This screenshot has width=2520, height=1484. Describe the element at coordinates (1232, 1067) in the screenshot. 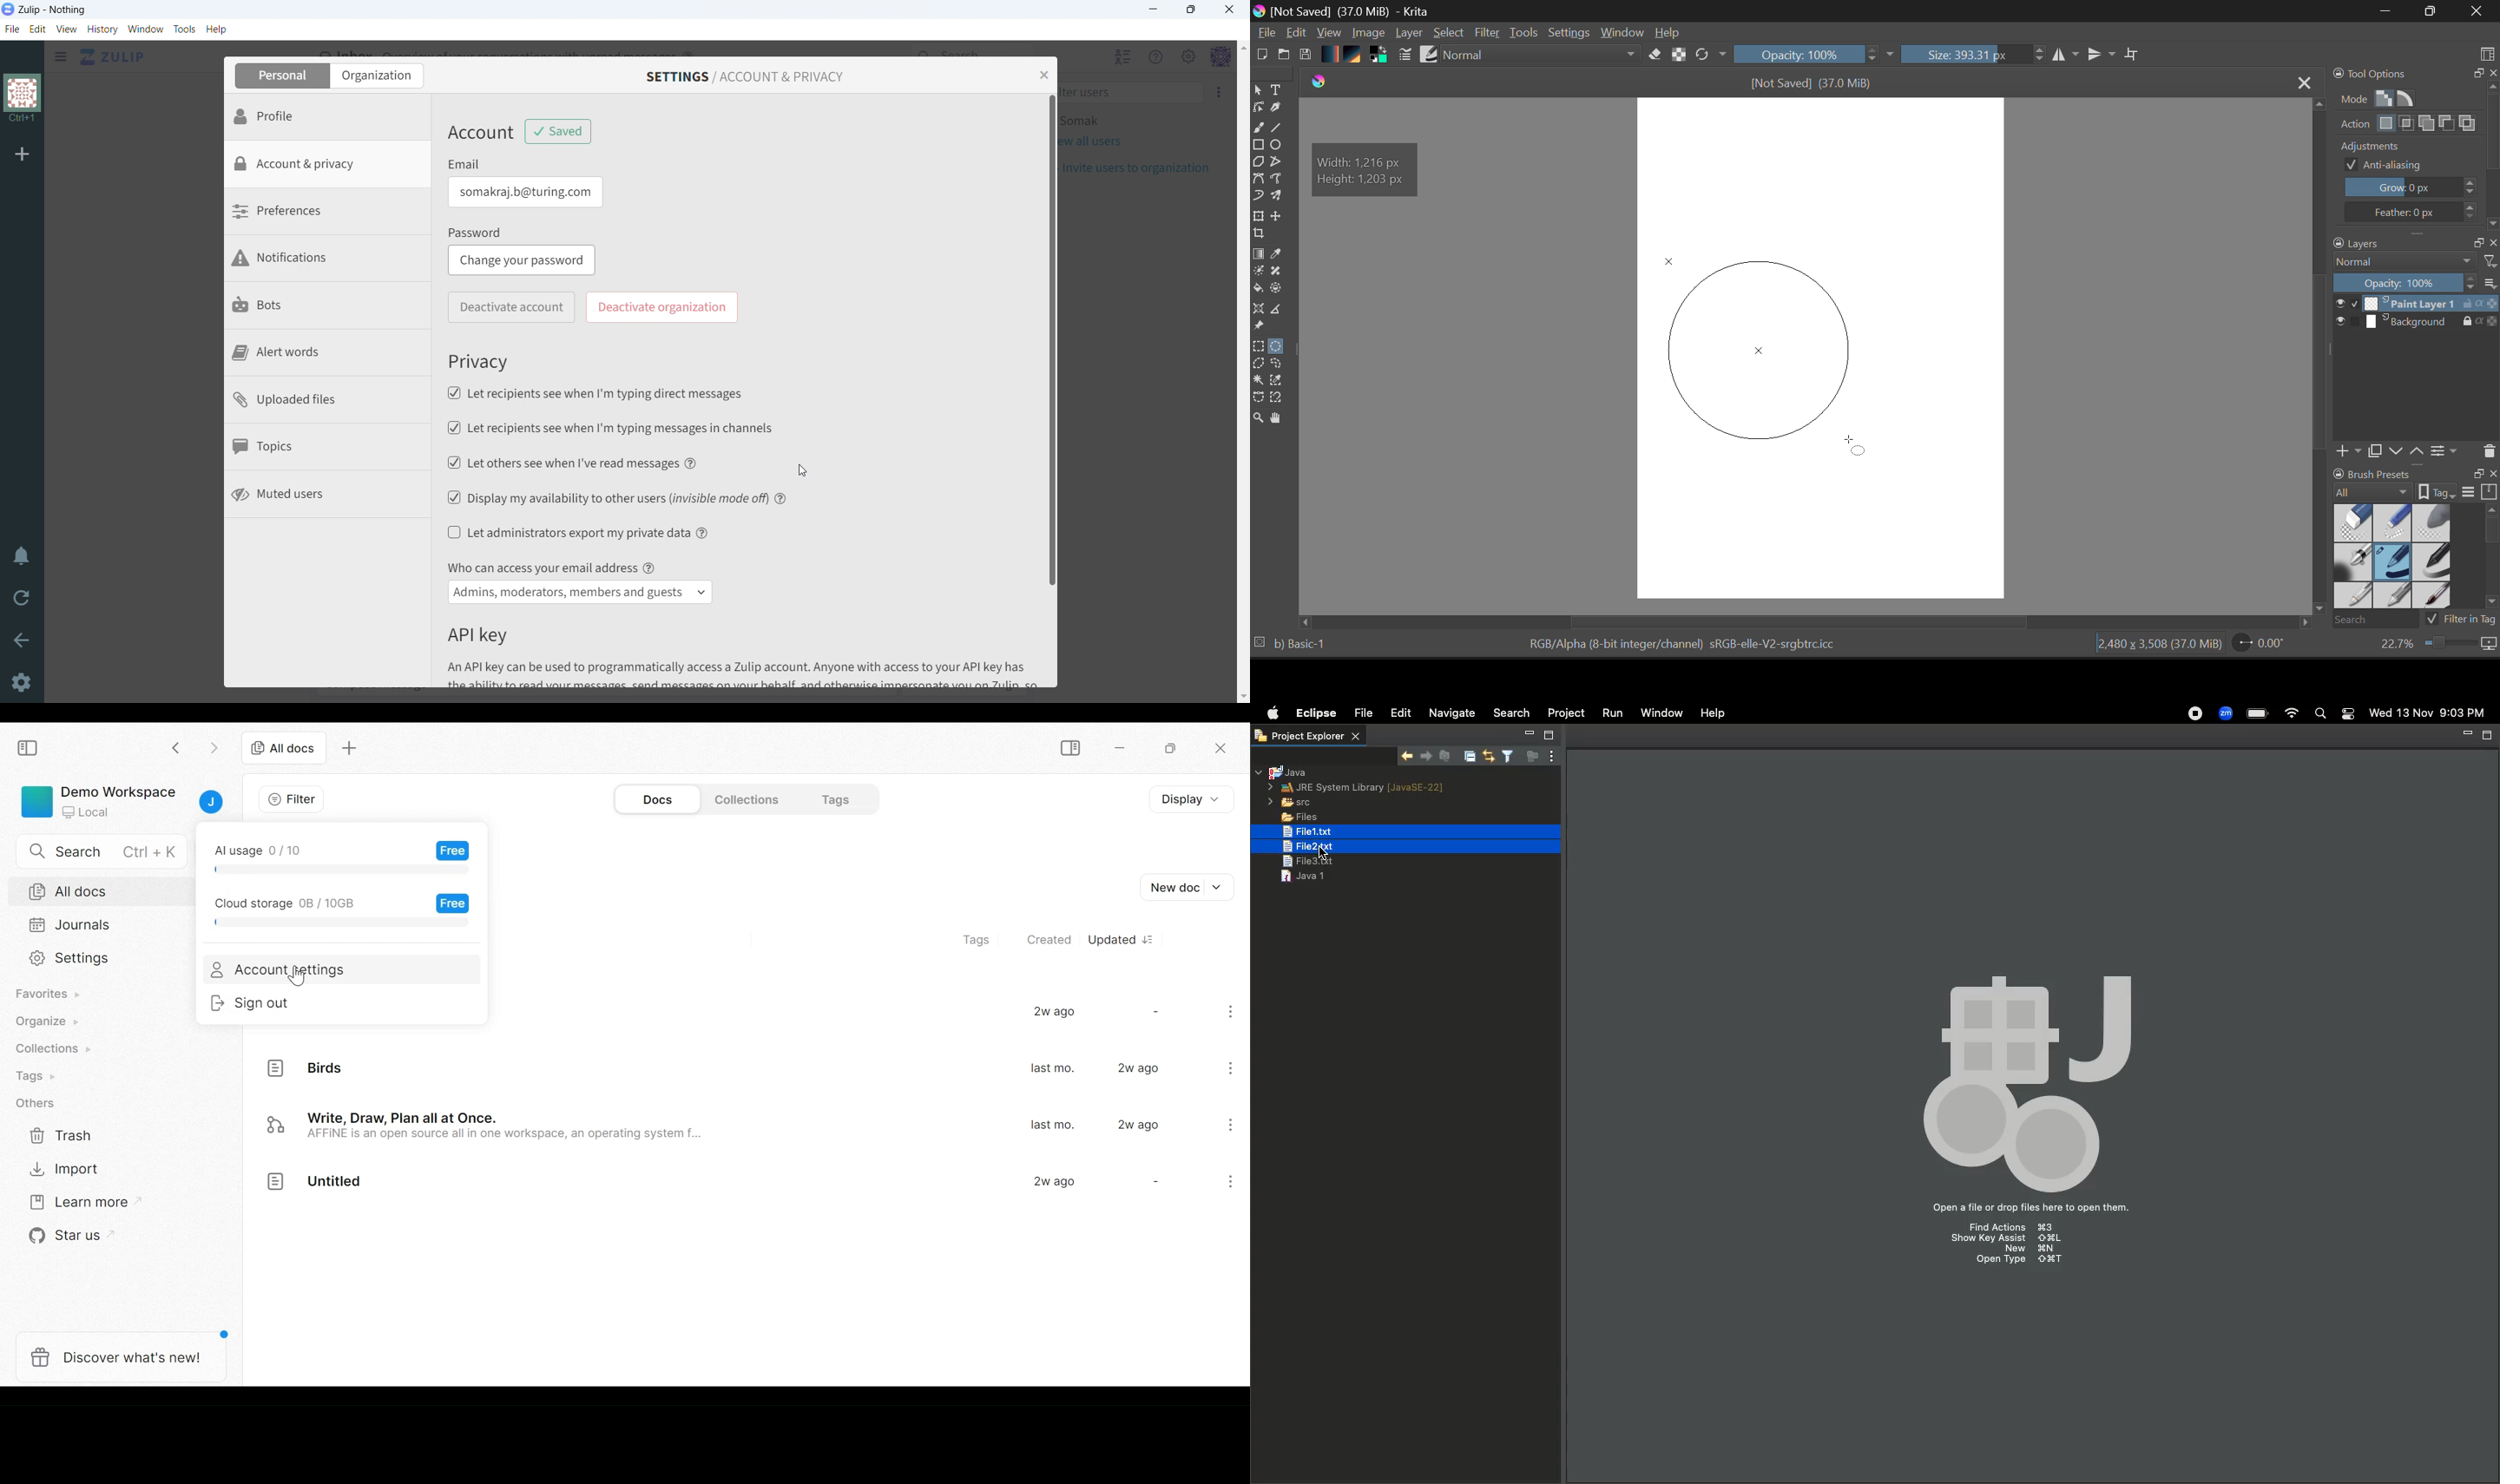

I see `more options` at that location.